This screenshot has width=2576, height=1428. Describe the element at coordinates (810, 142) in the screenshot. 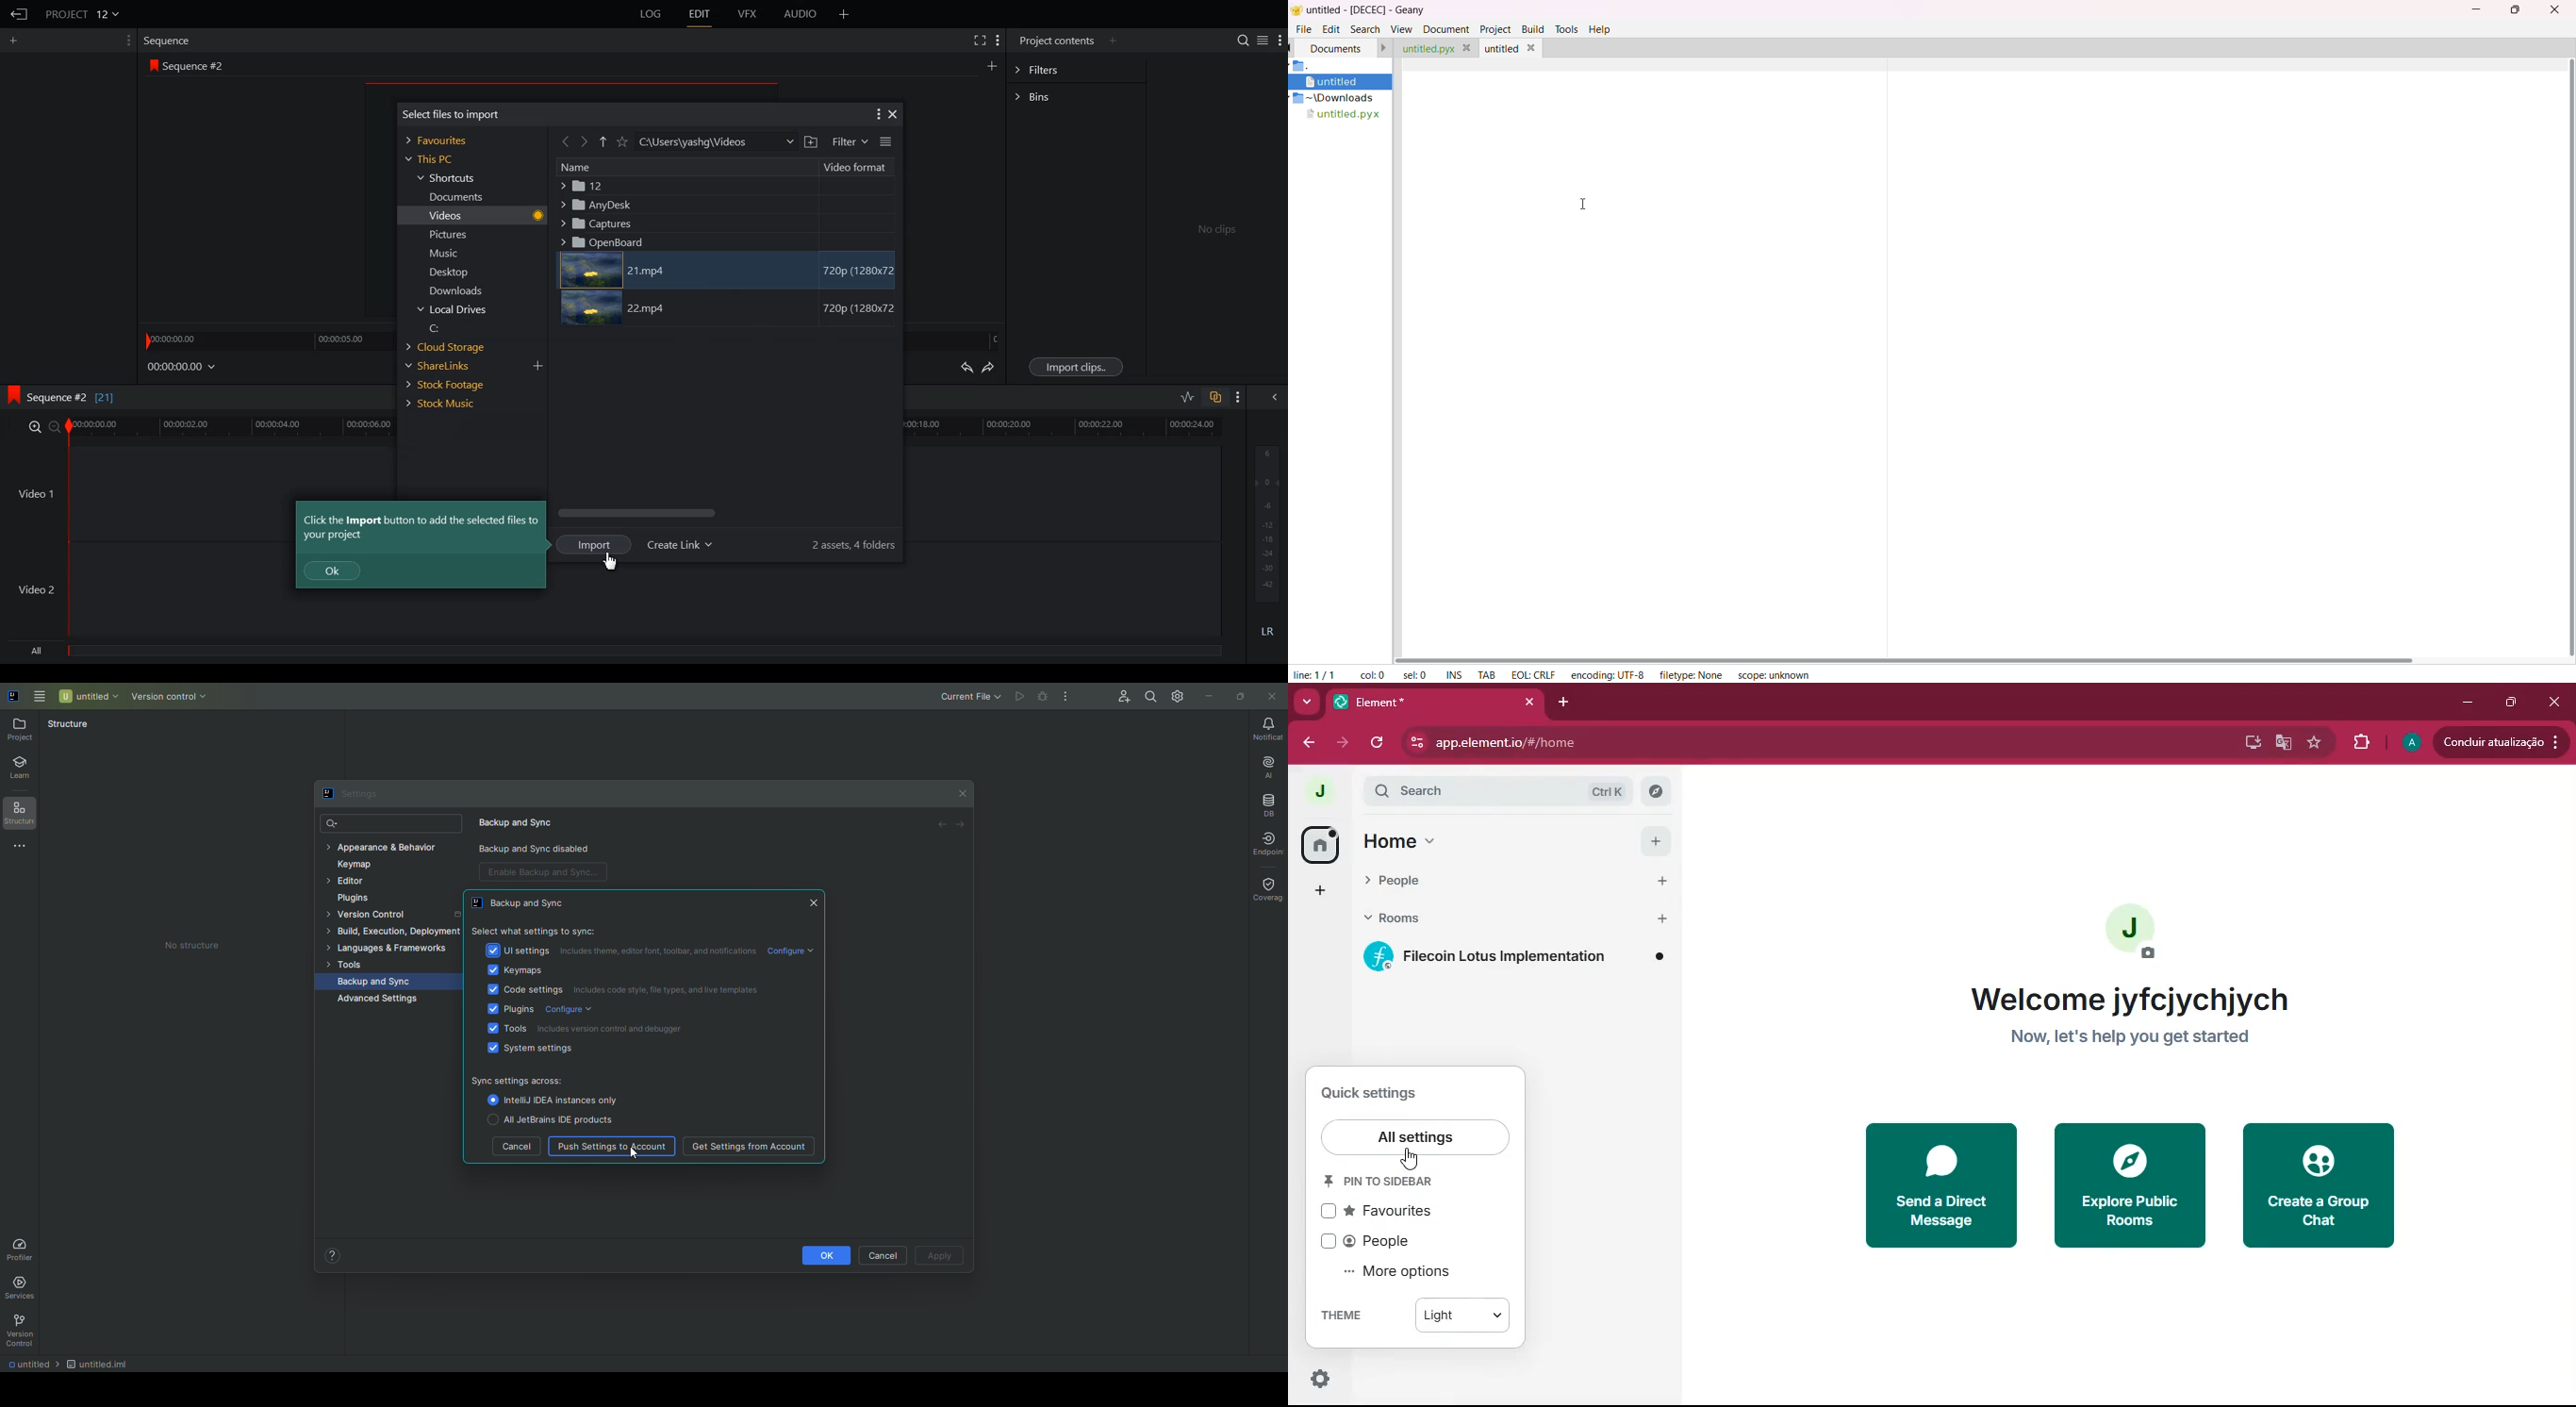

I see `Create new Folder` at that location.